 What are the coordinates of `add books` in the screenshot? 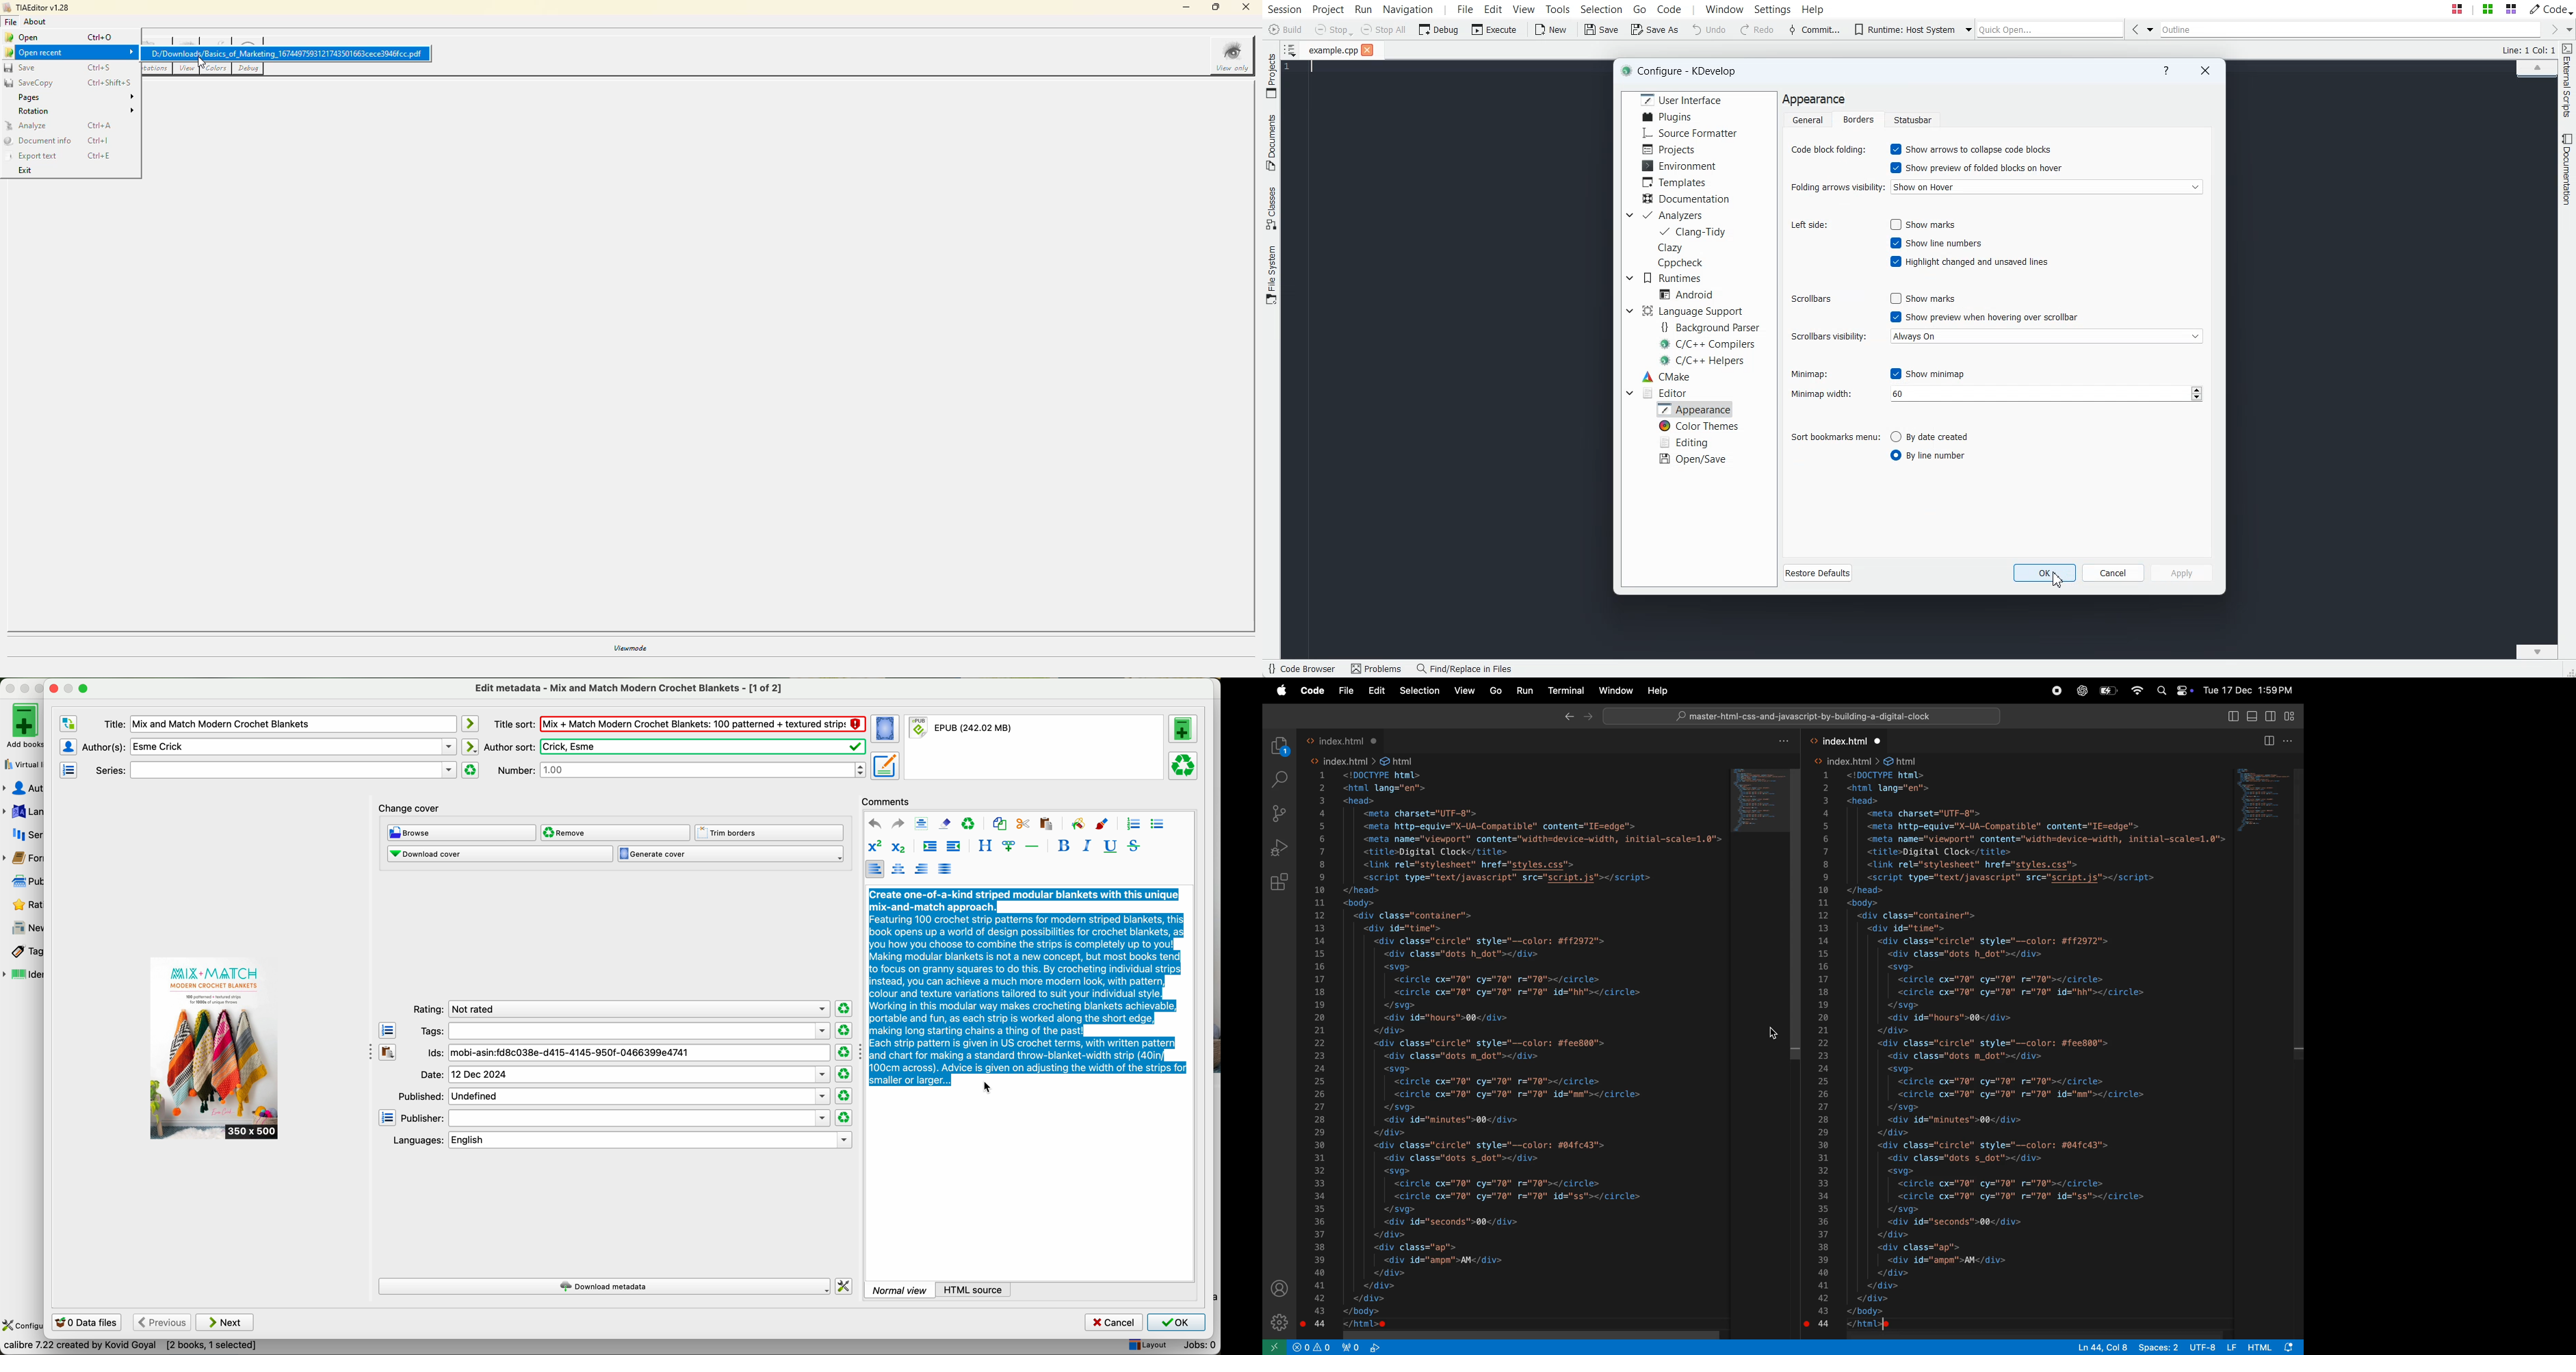 It's located at (21, 725).